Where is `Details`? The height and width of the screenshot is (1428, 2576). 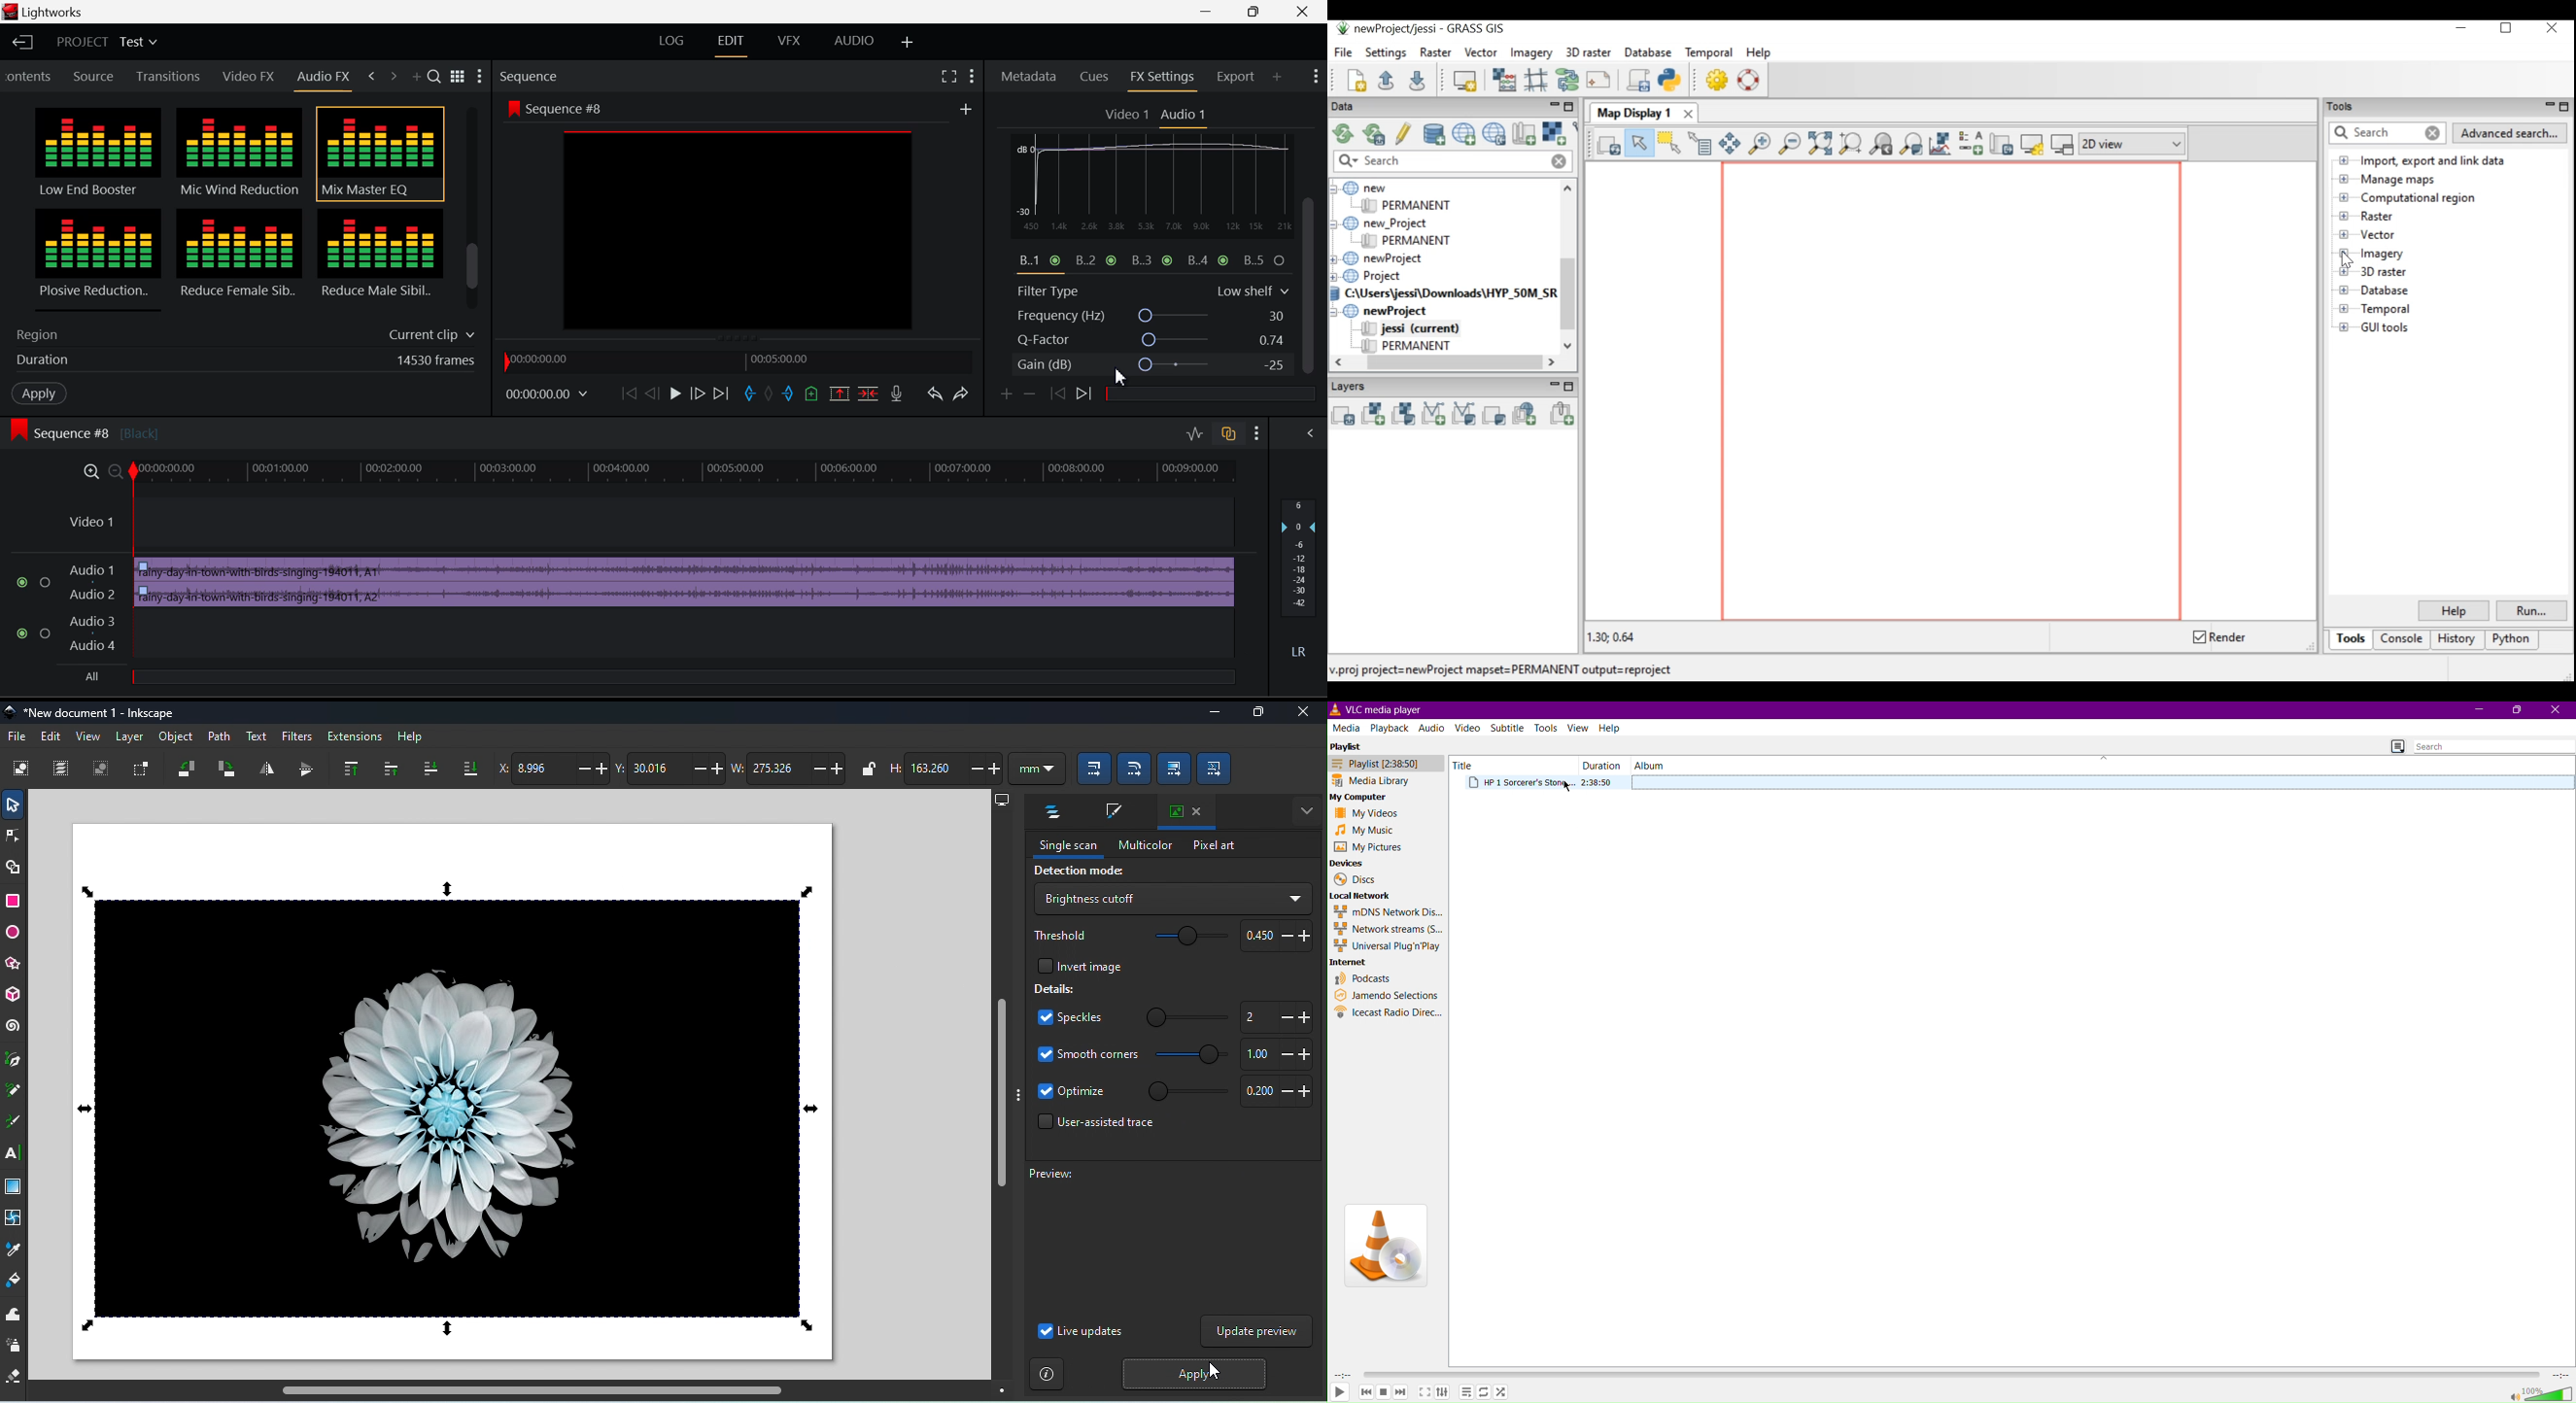 Details is located at coordinates (1055, 990).